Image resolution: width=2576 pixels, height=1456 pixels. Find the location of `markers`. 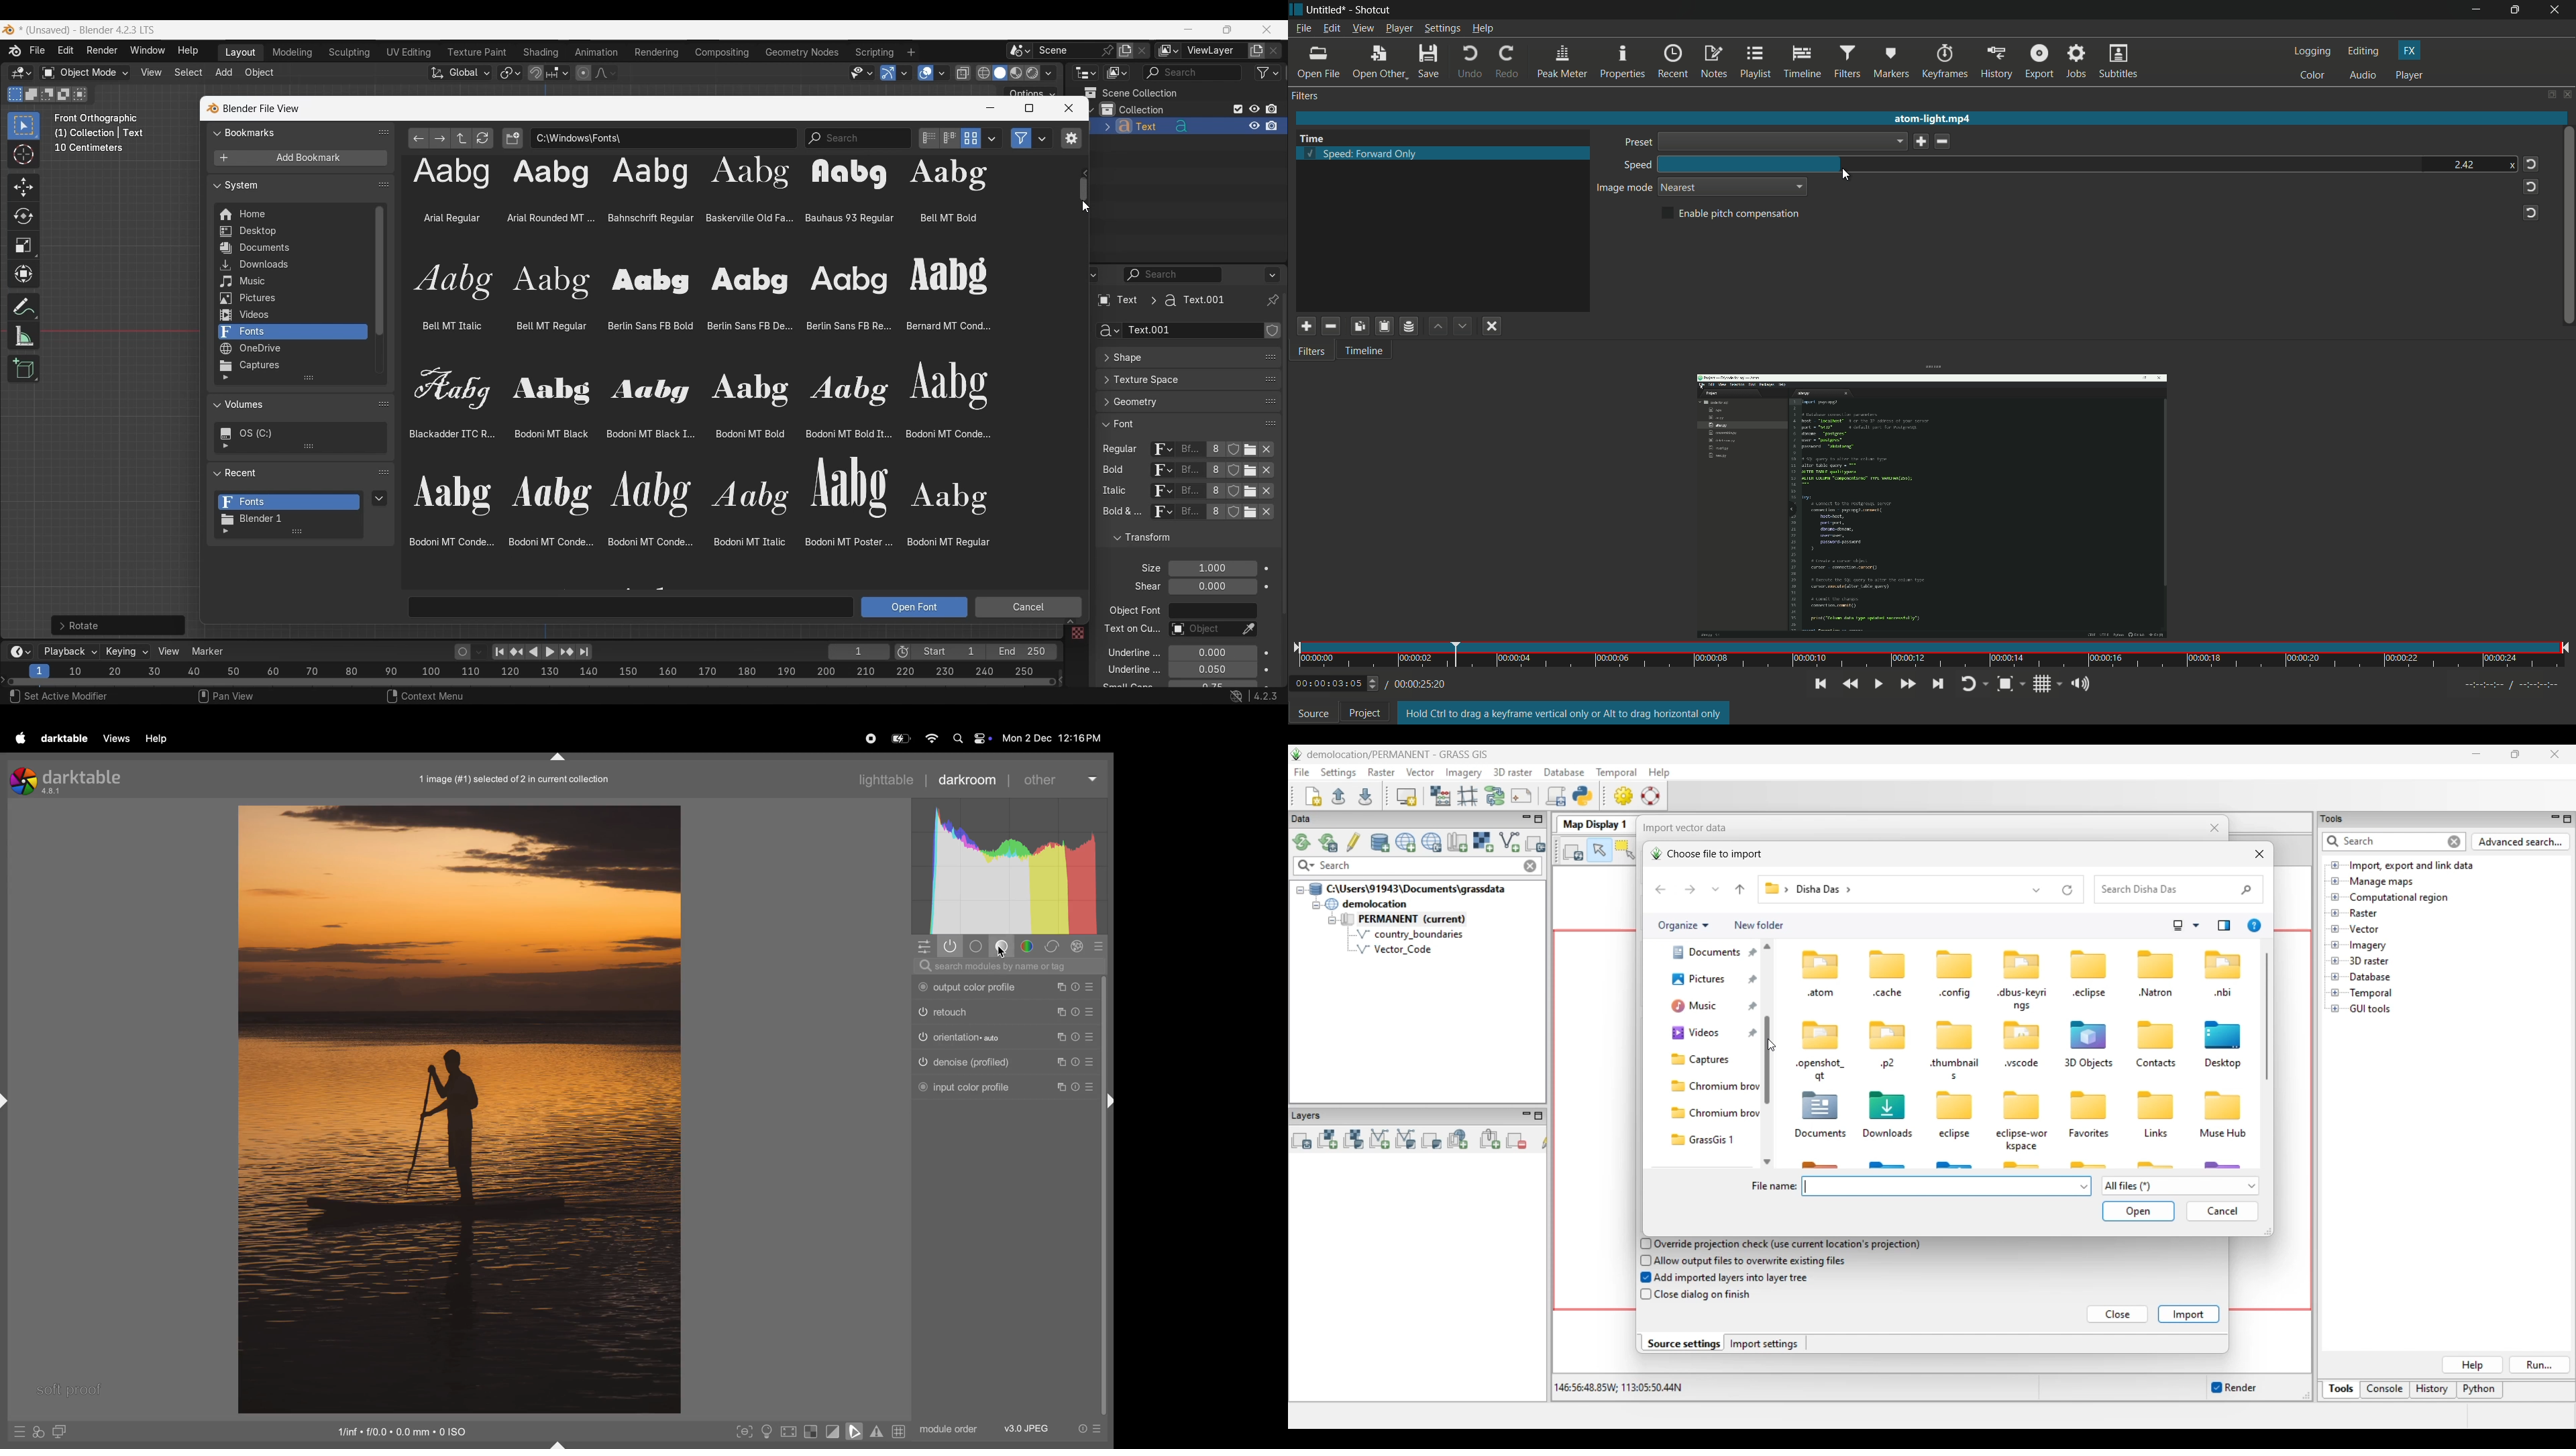

markers is located at coordinates (1892, 62).